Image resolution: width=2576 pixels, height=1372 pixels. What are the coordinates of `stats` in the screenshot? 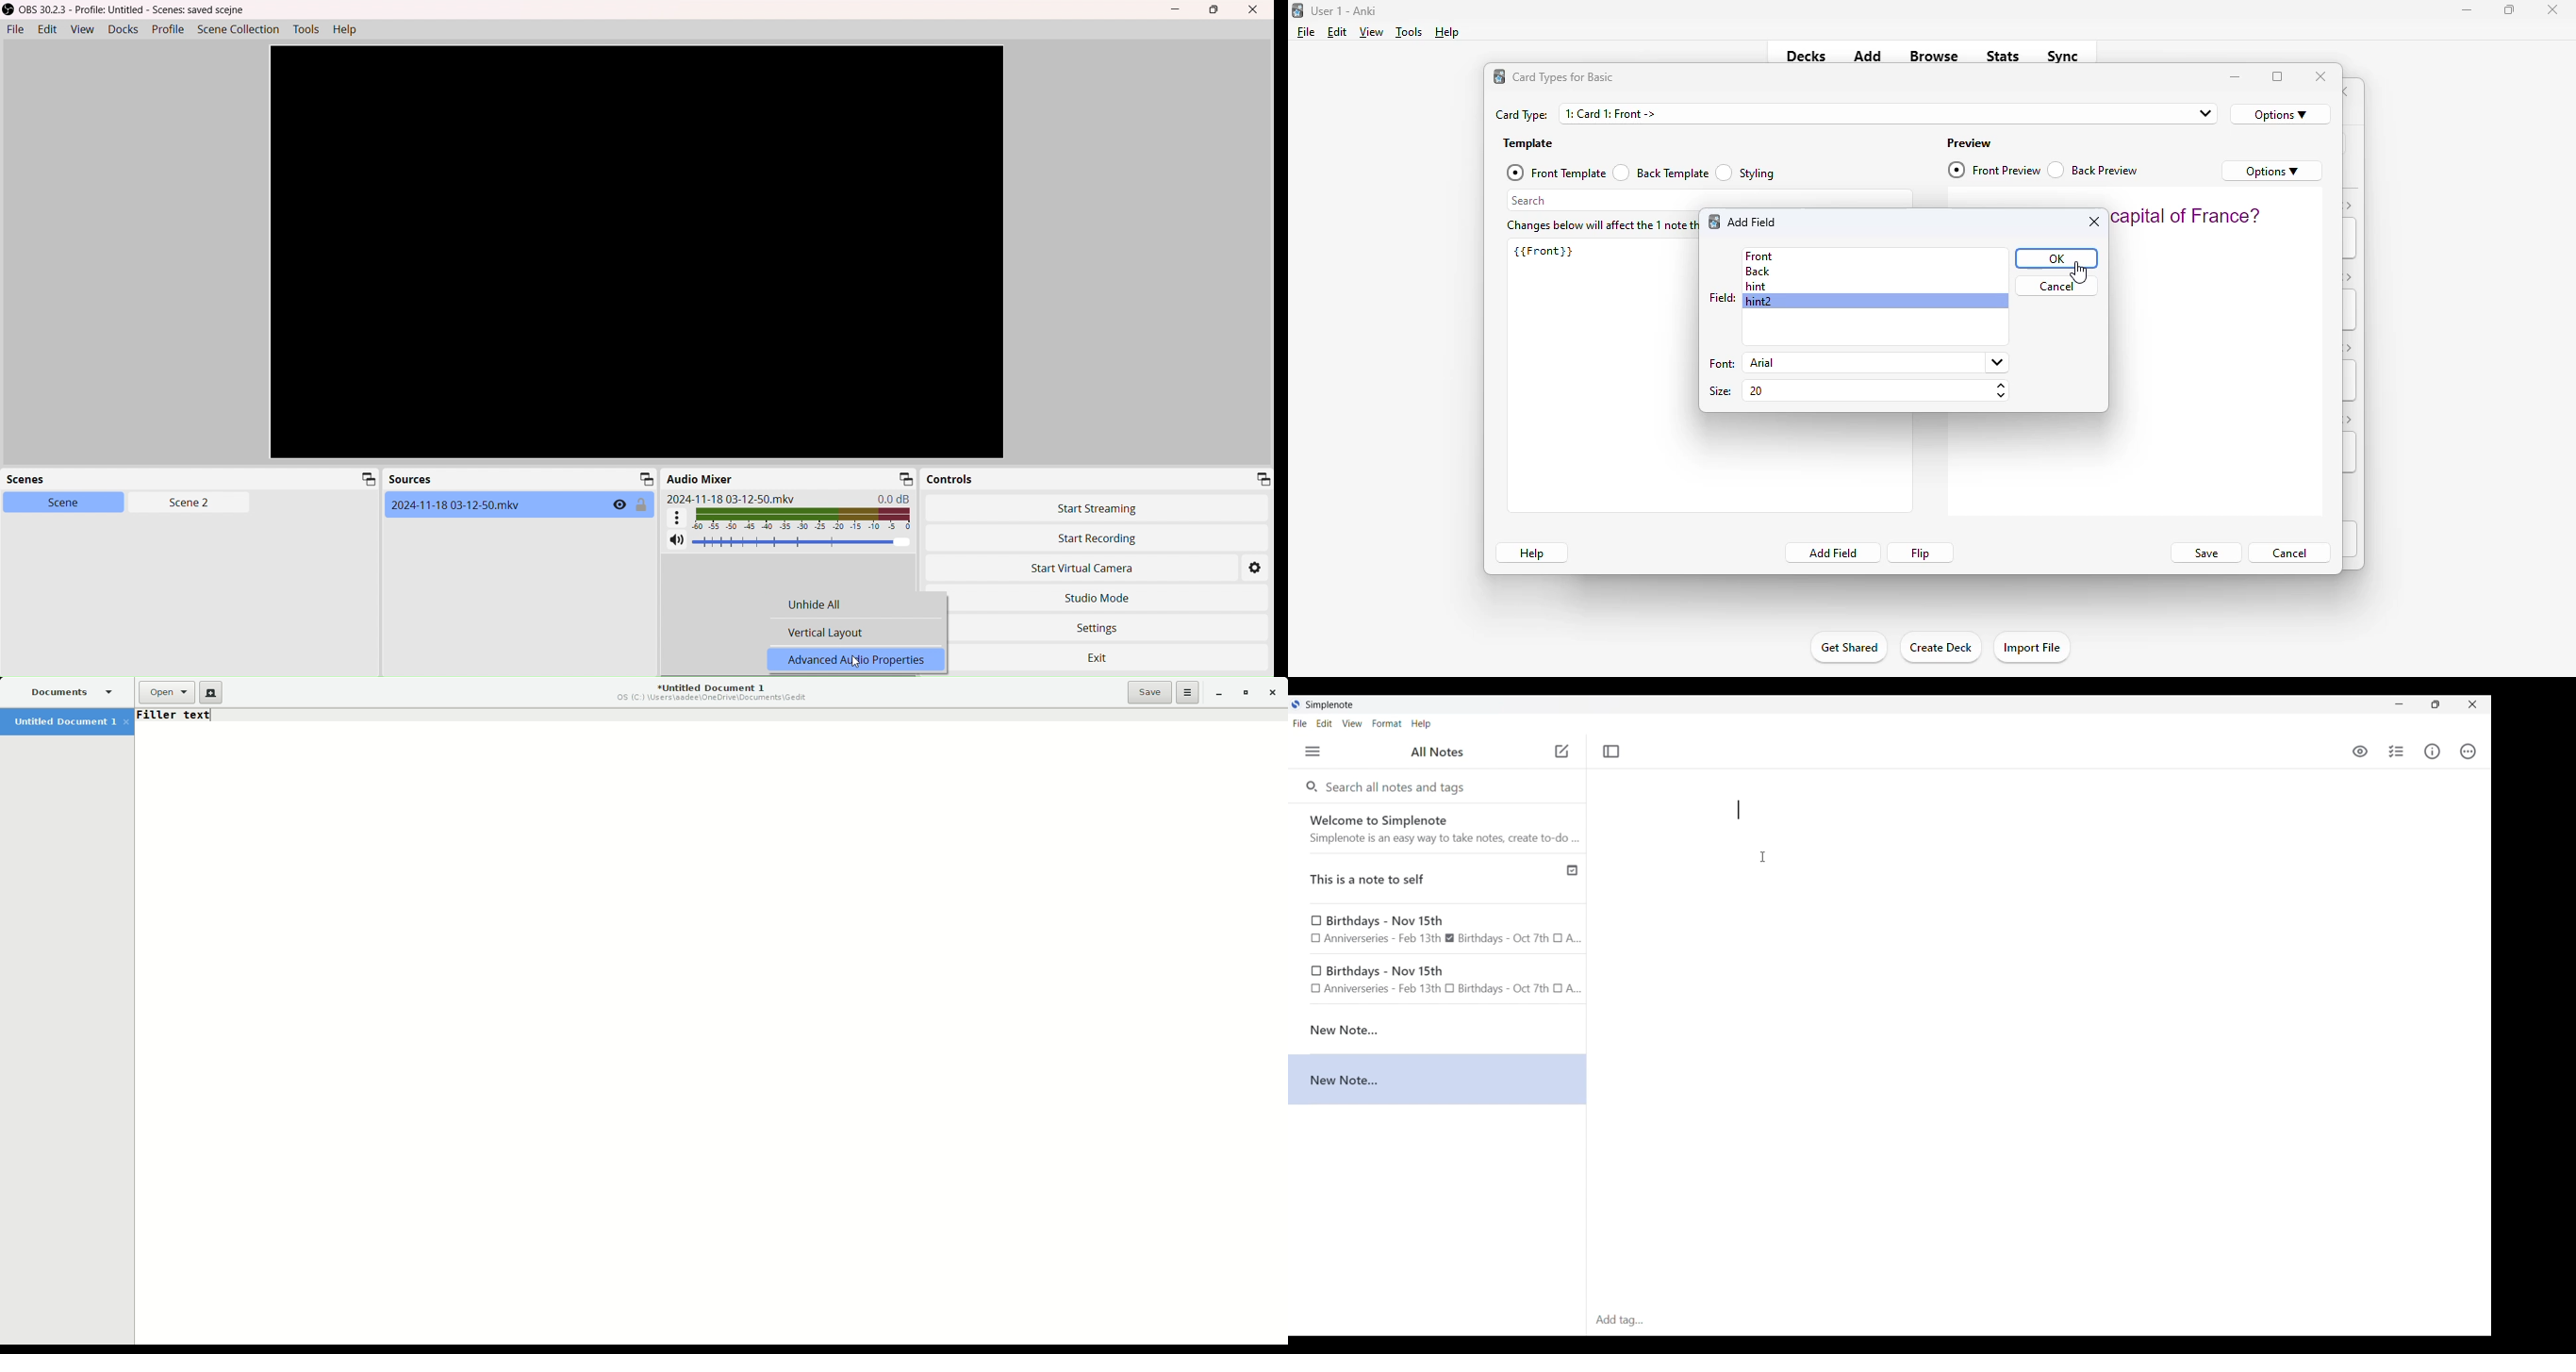 It's located at (2004, 56).